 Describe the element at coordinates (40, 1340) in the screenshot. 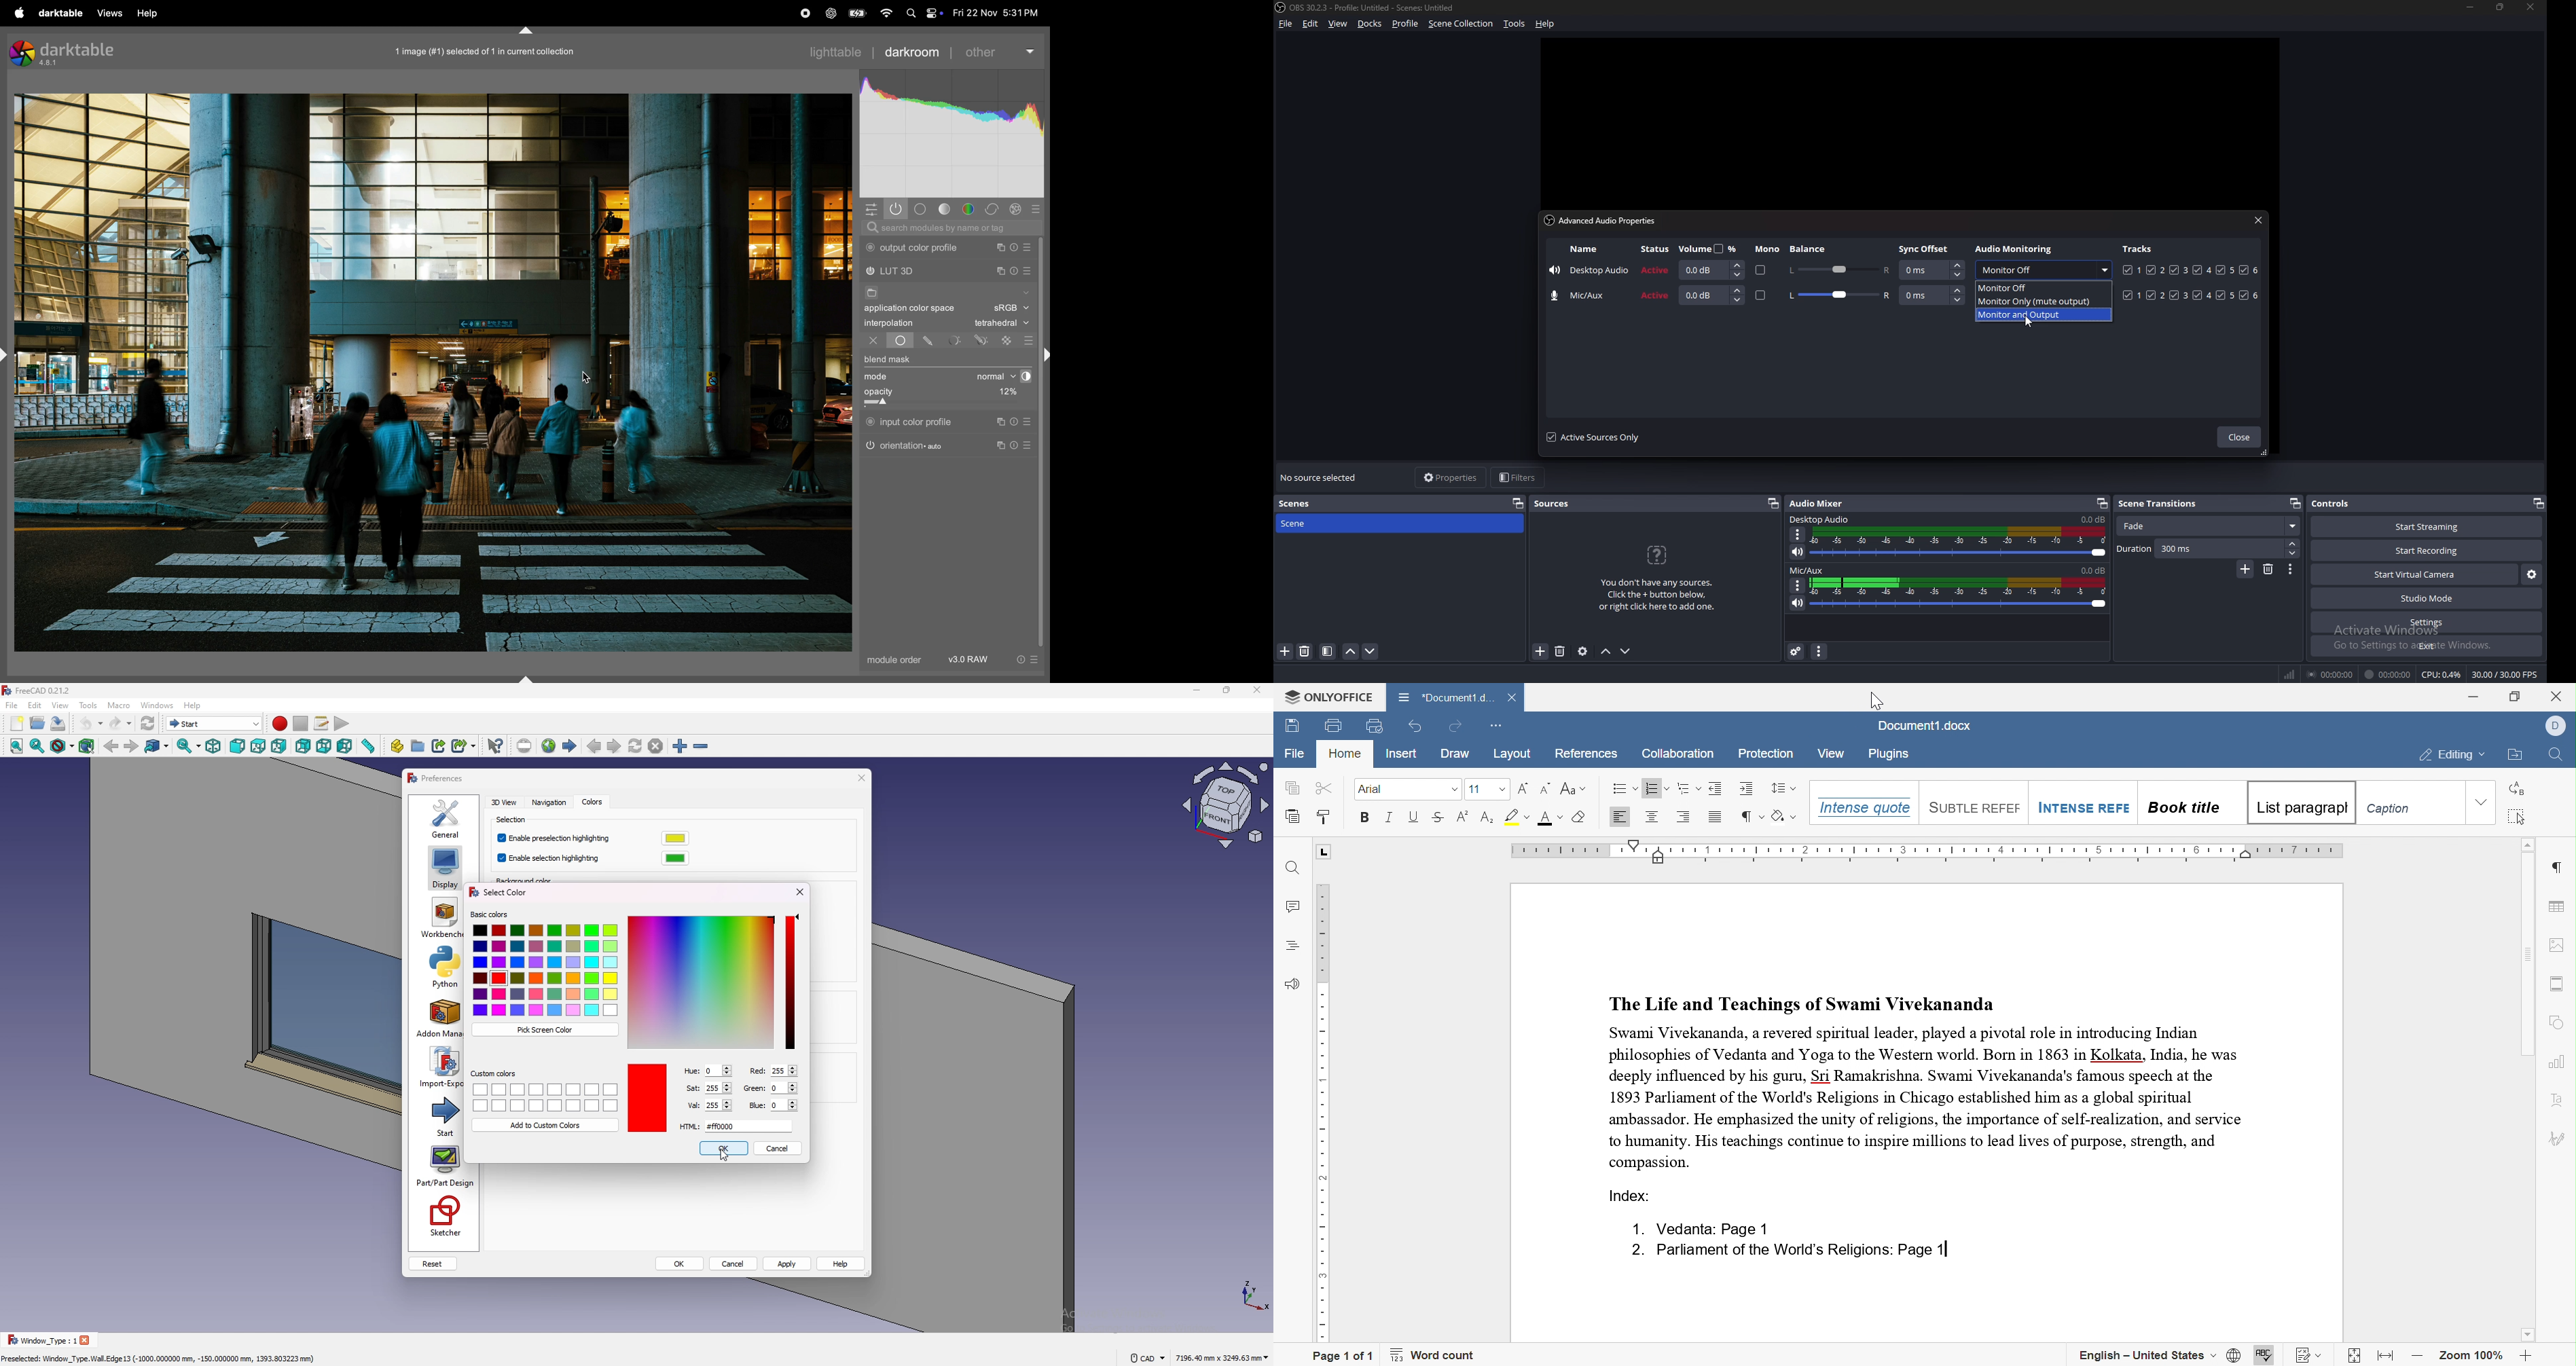

I see `Window _Type : 1` at that location.